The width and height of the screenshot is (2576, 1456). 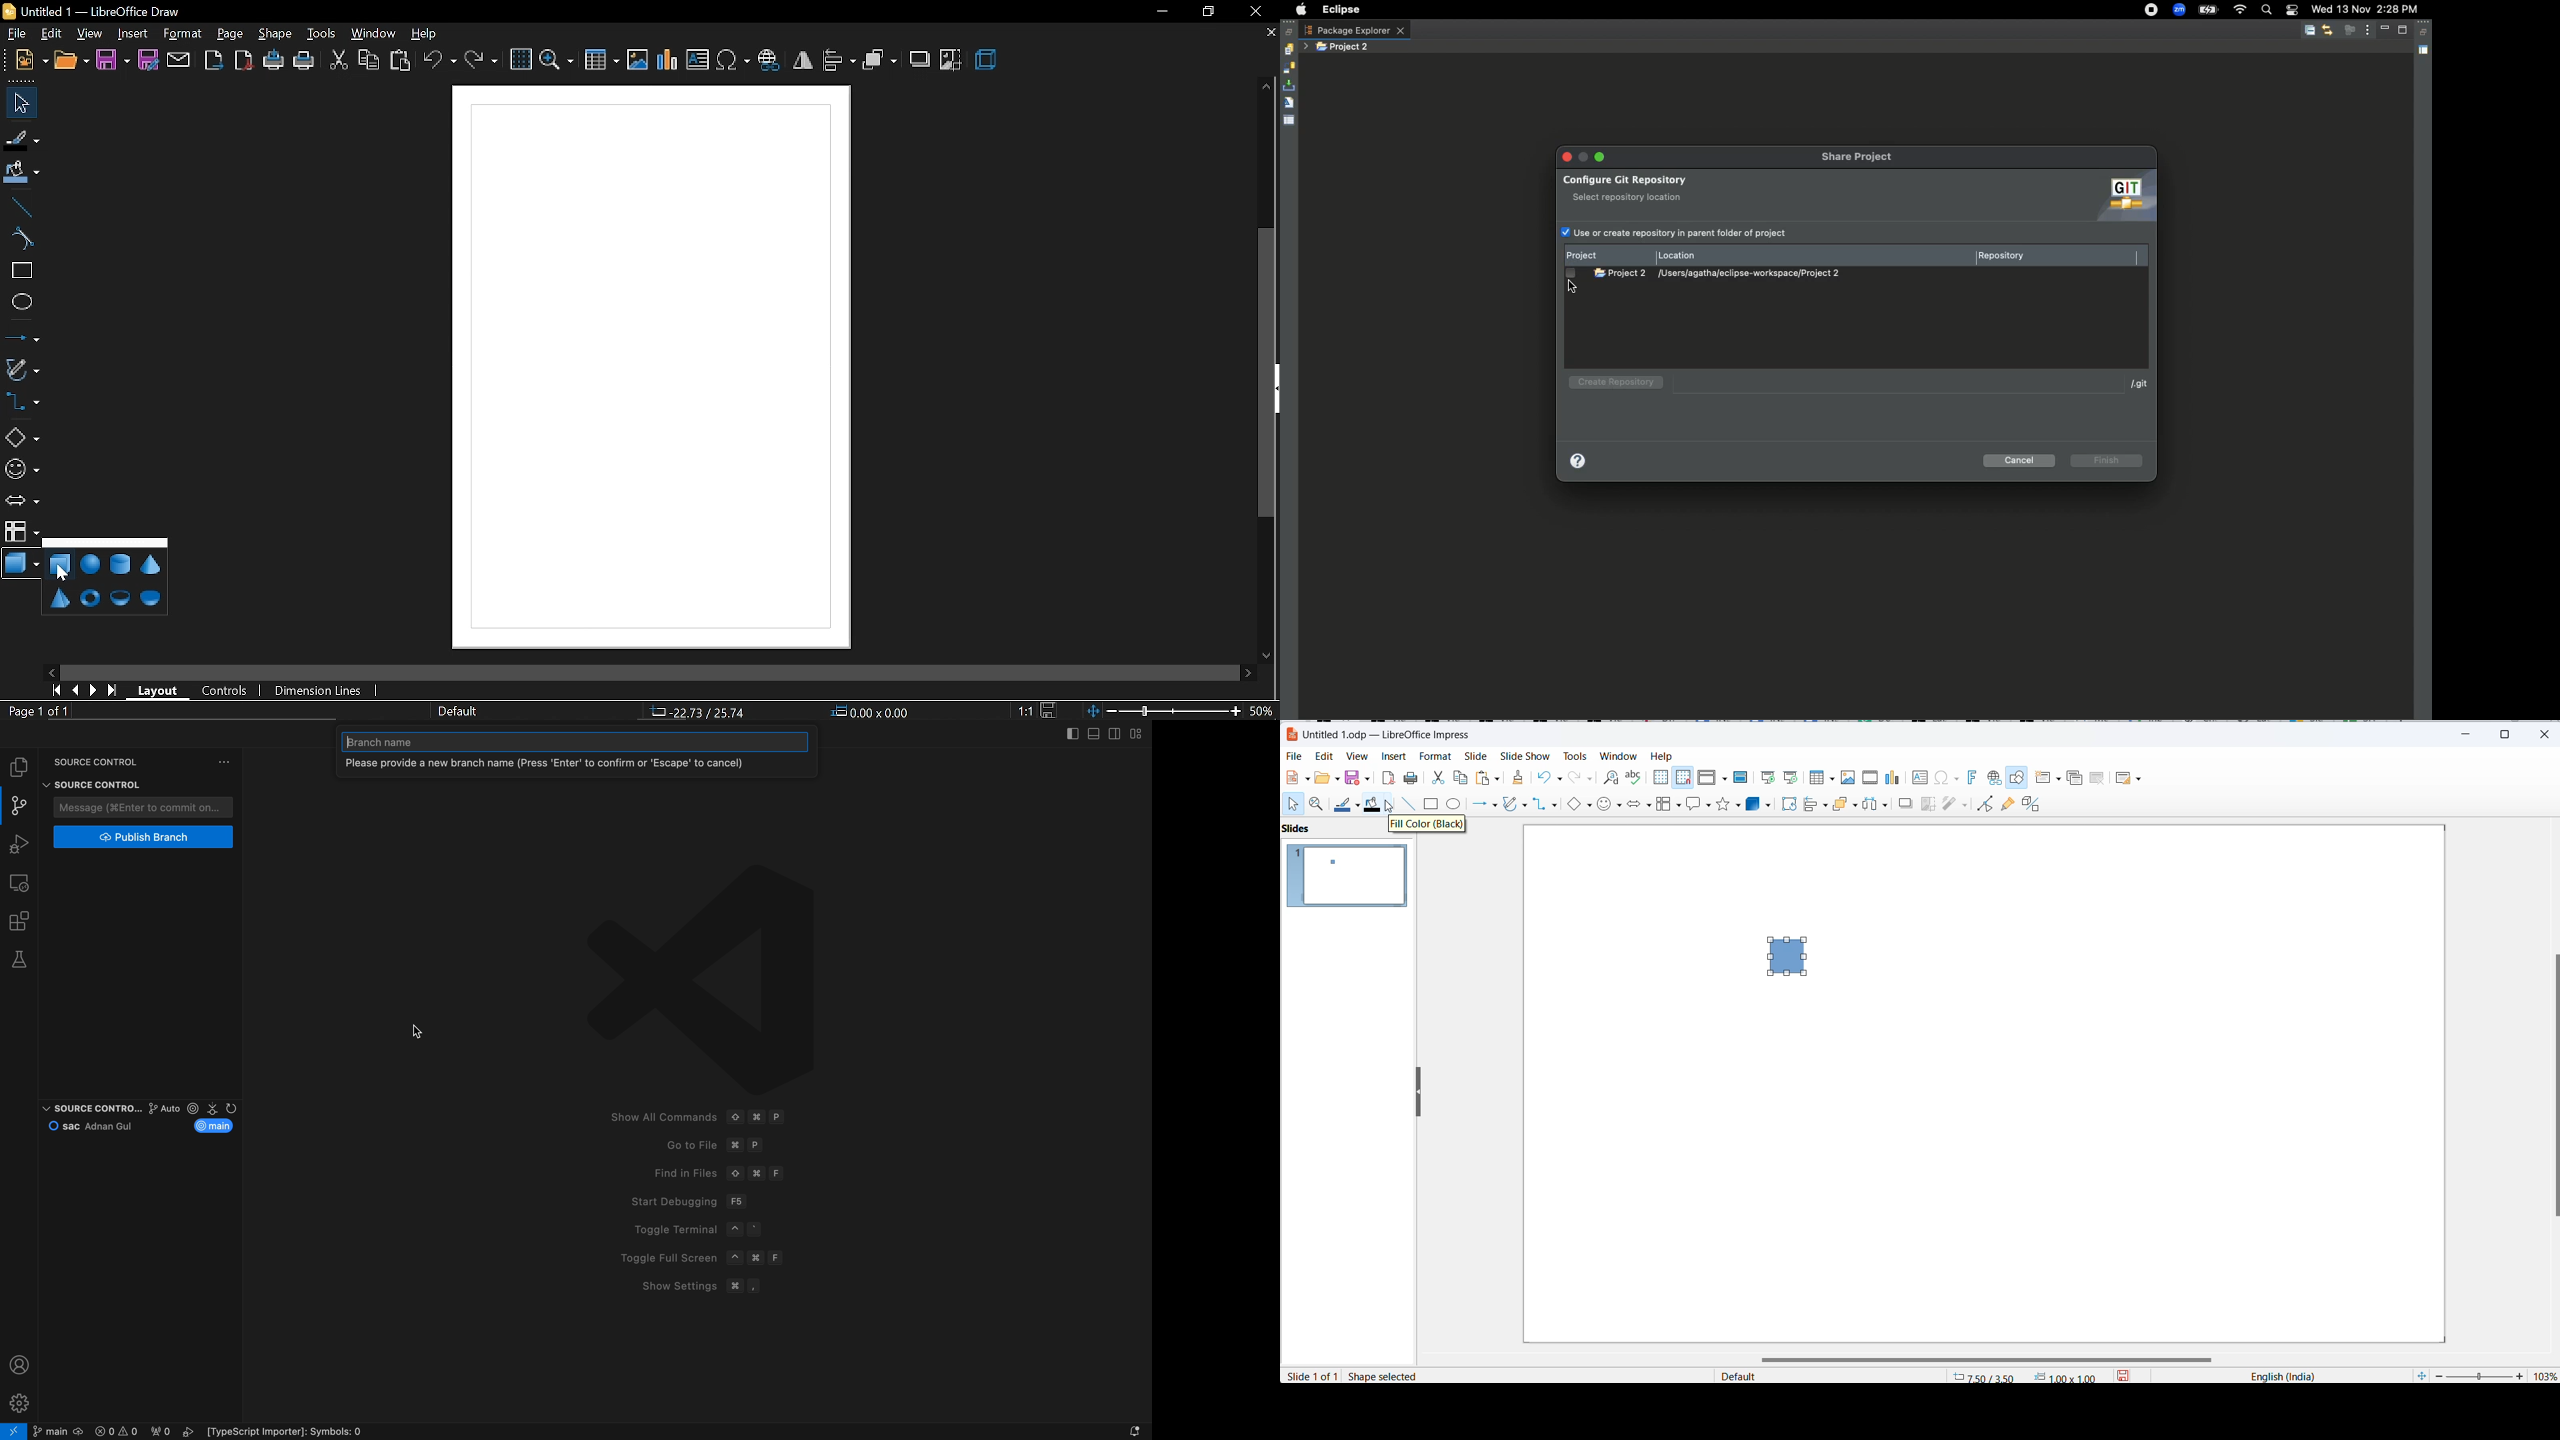 I want to click on vertical scrollbar, so click(x=1269, y=373).